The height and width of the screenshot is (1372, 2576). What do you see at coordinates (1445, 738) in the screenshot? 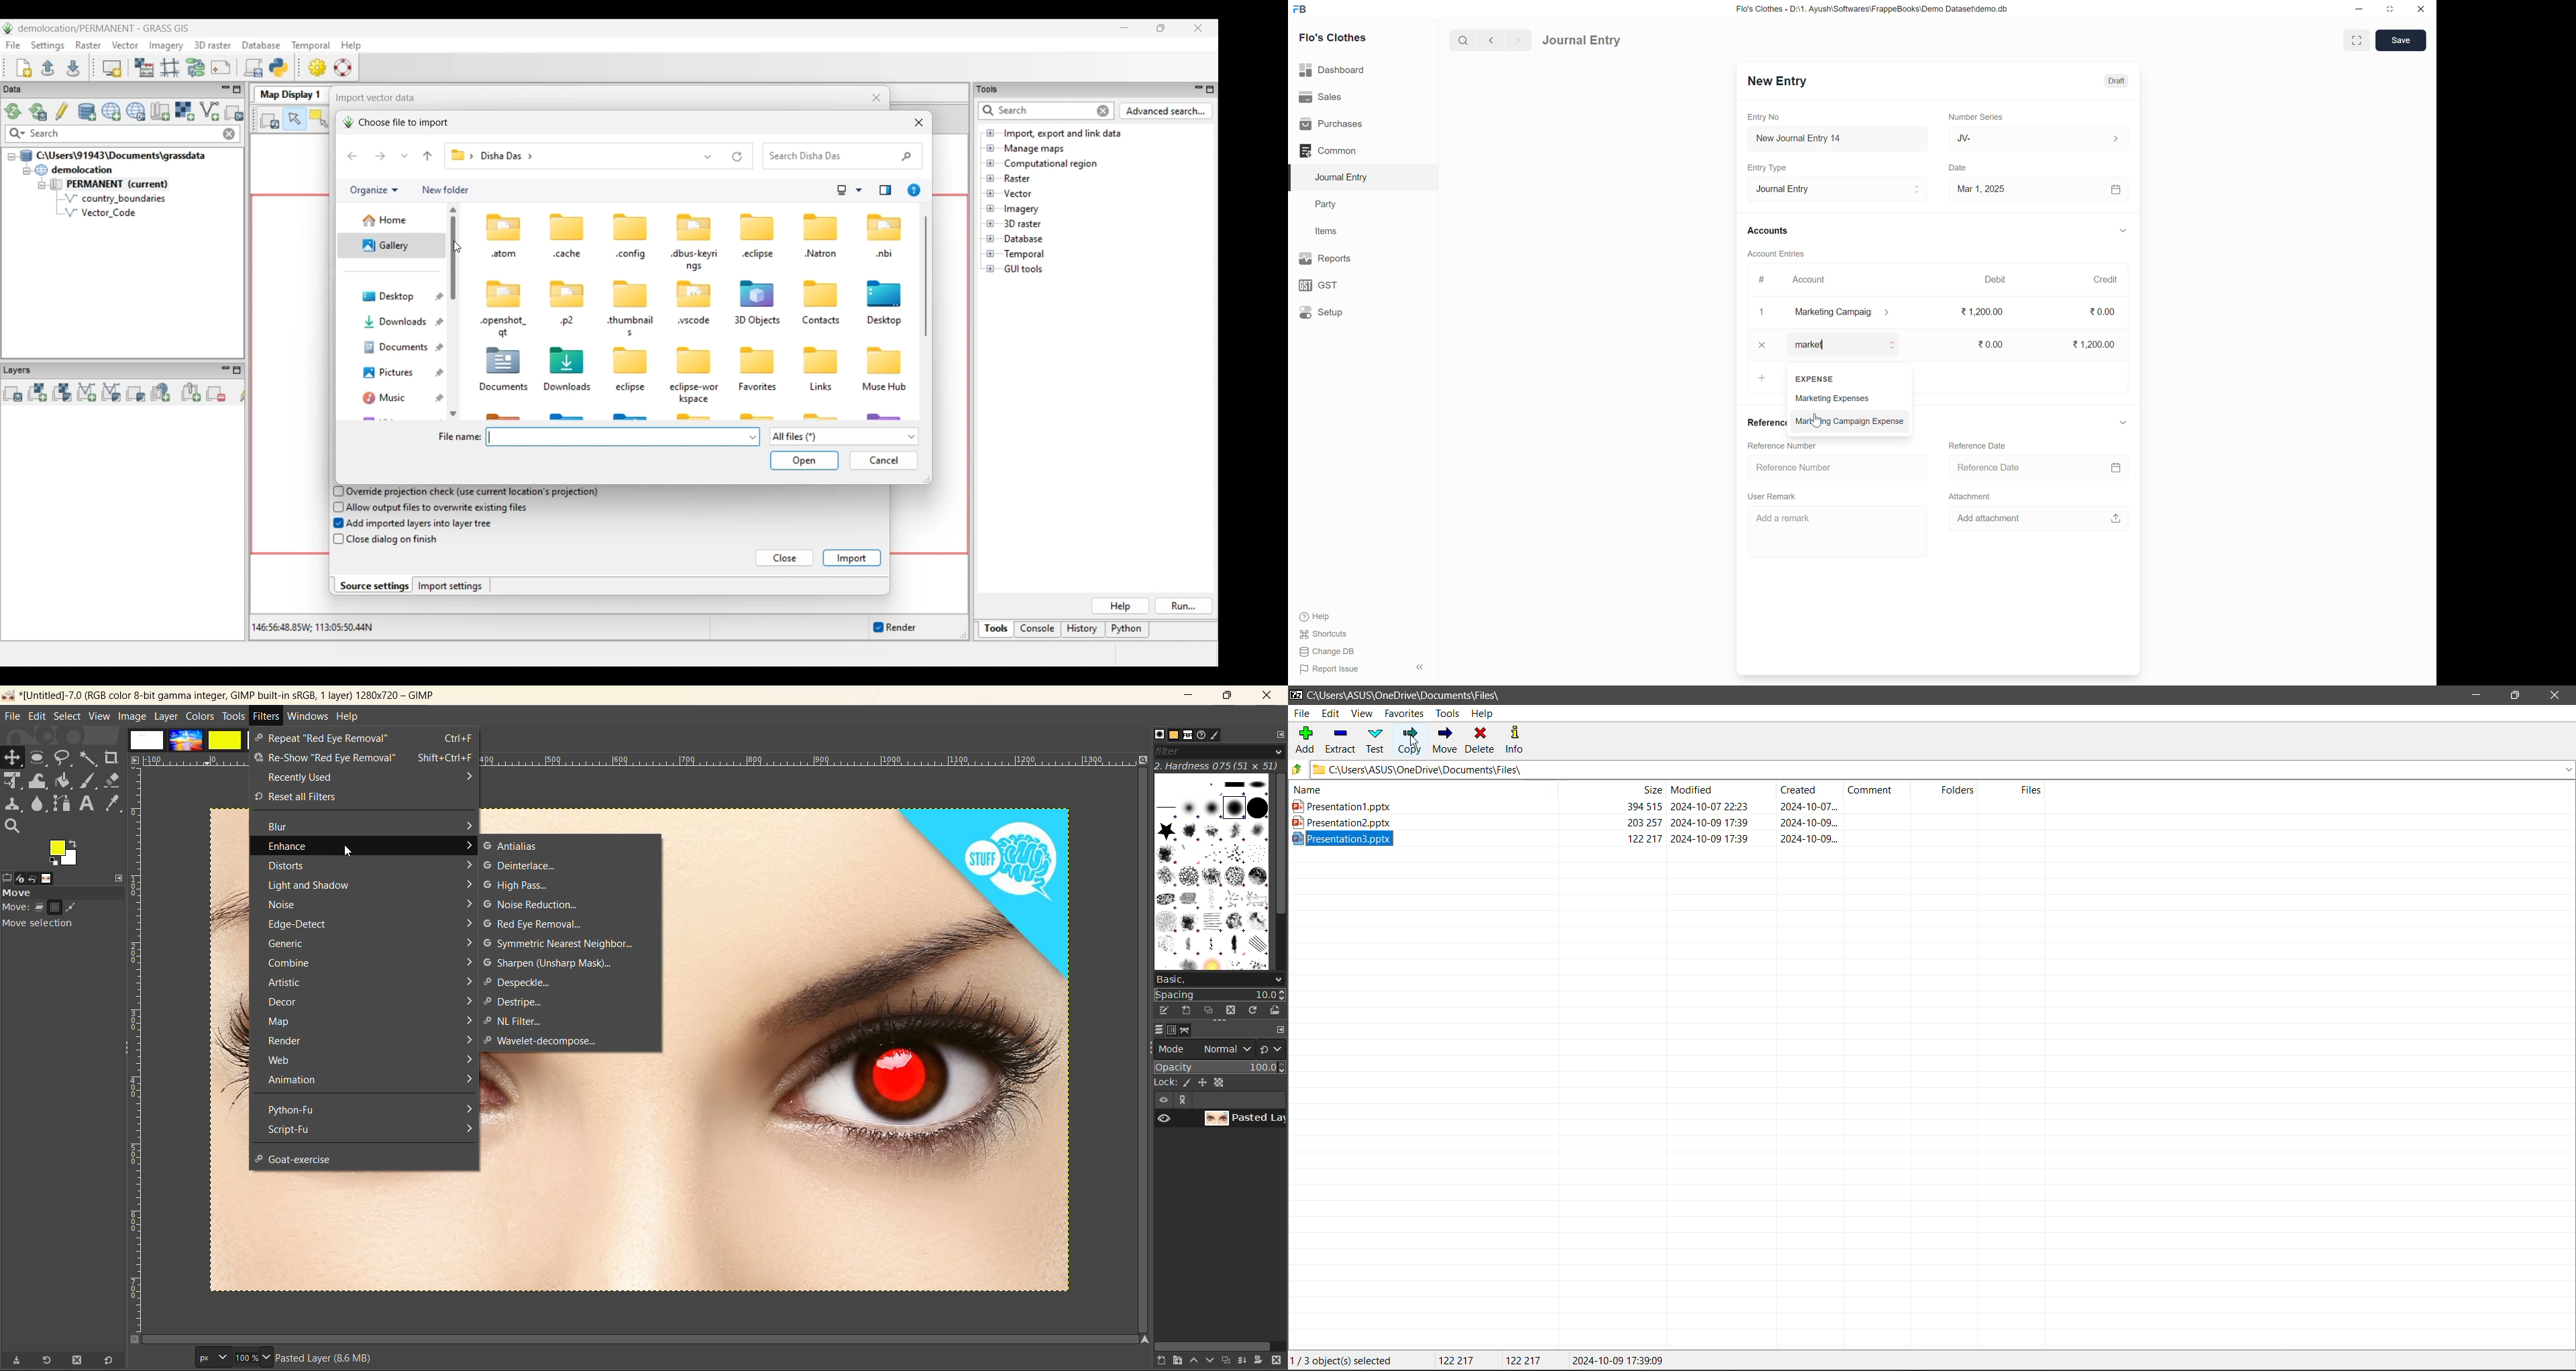
I see `Move` at bounding box center [1445, 738].